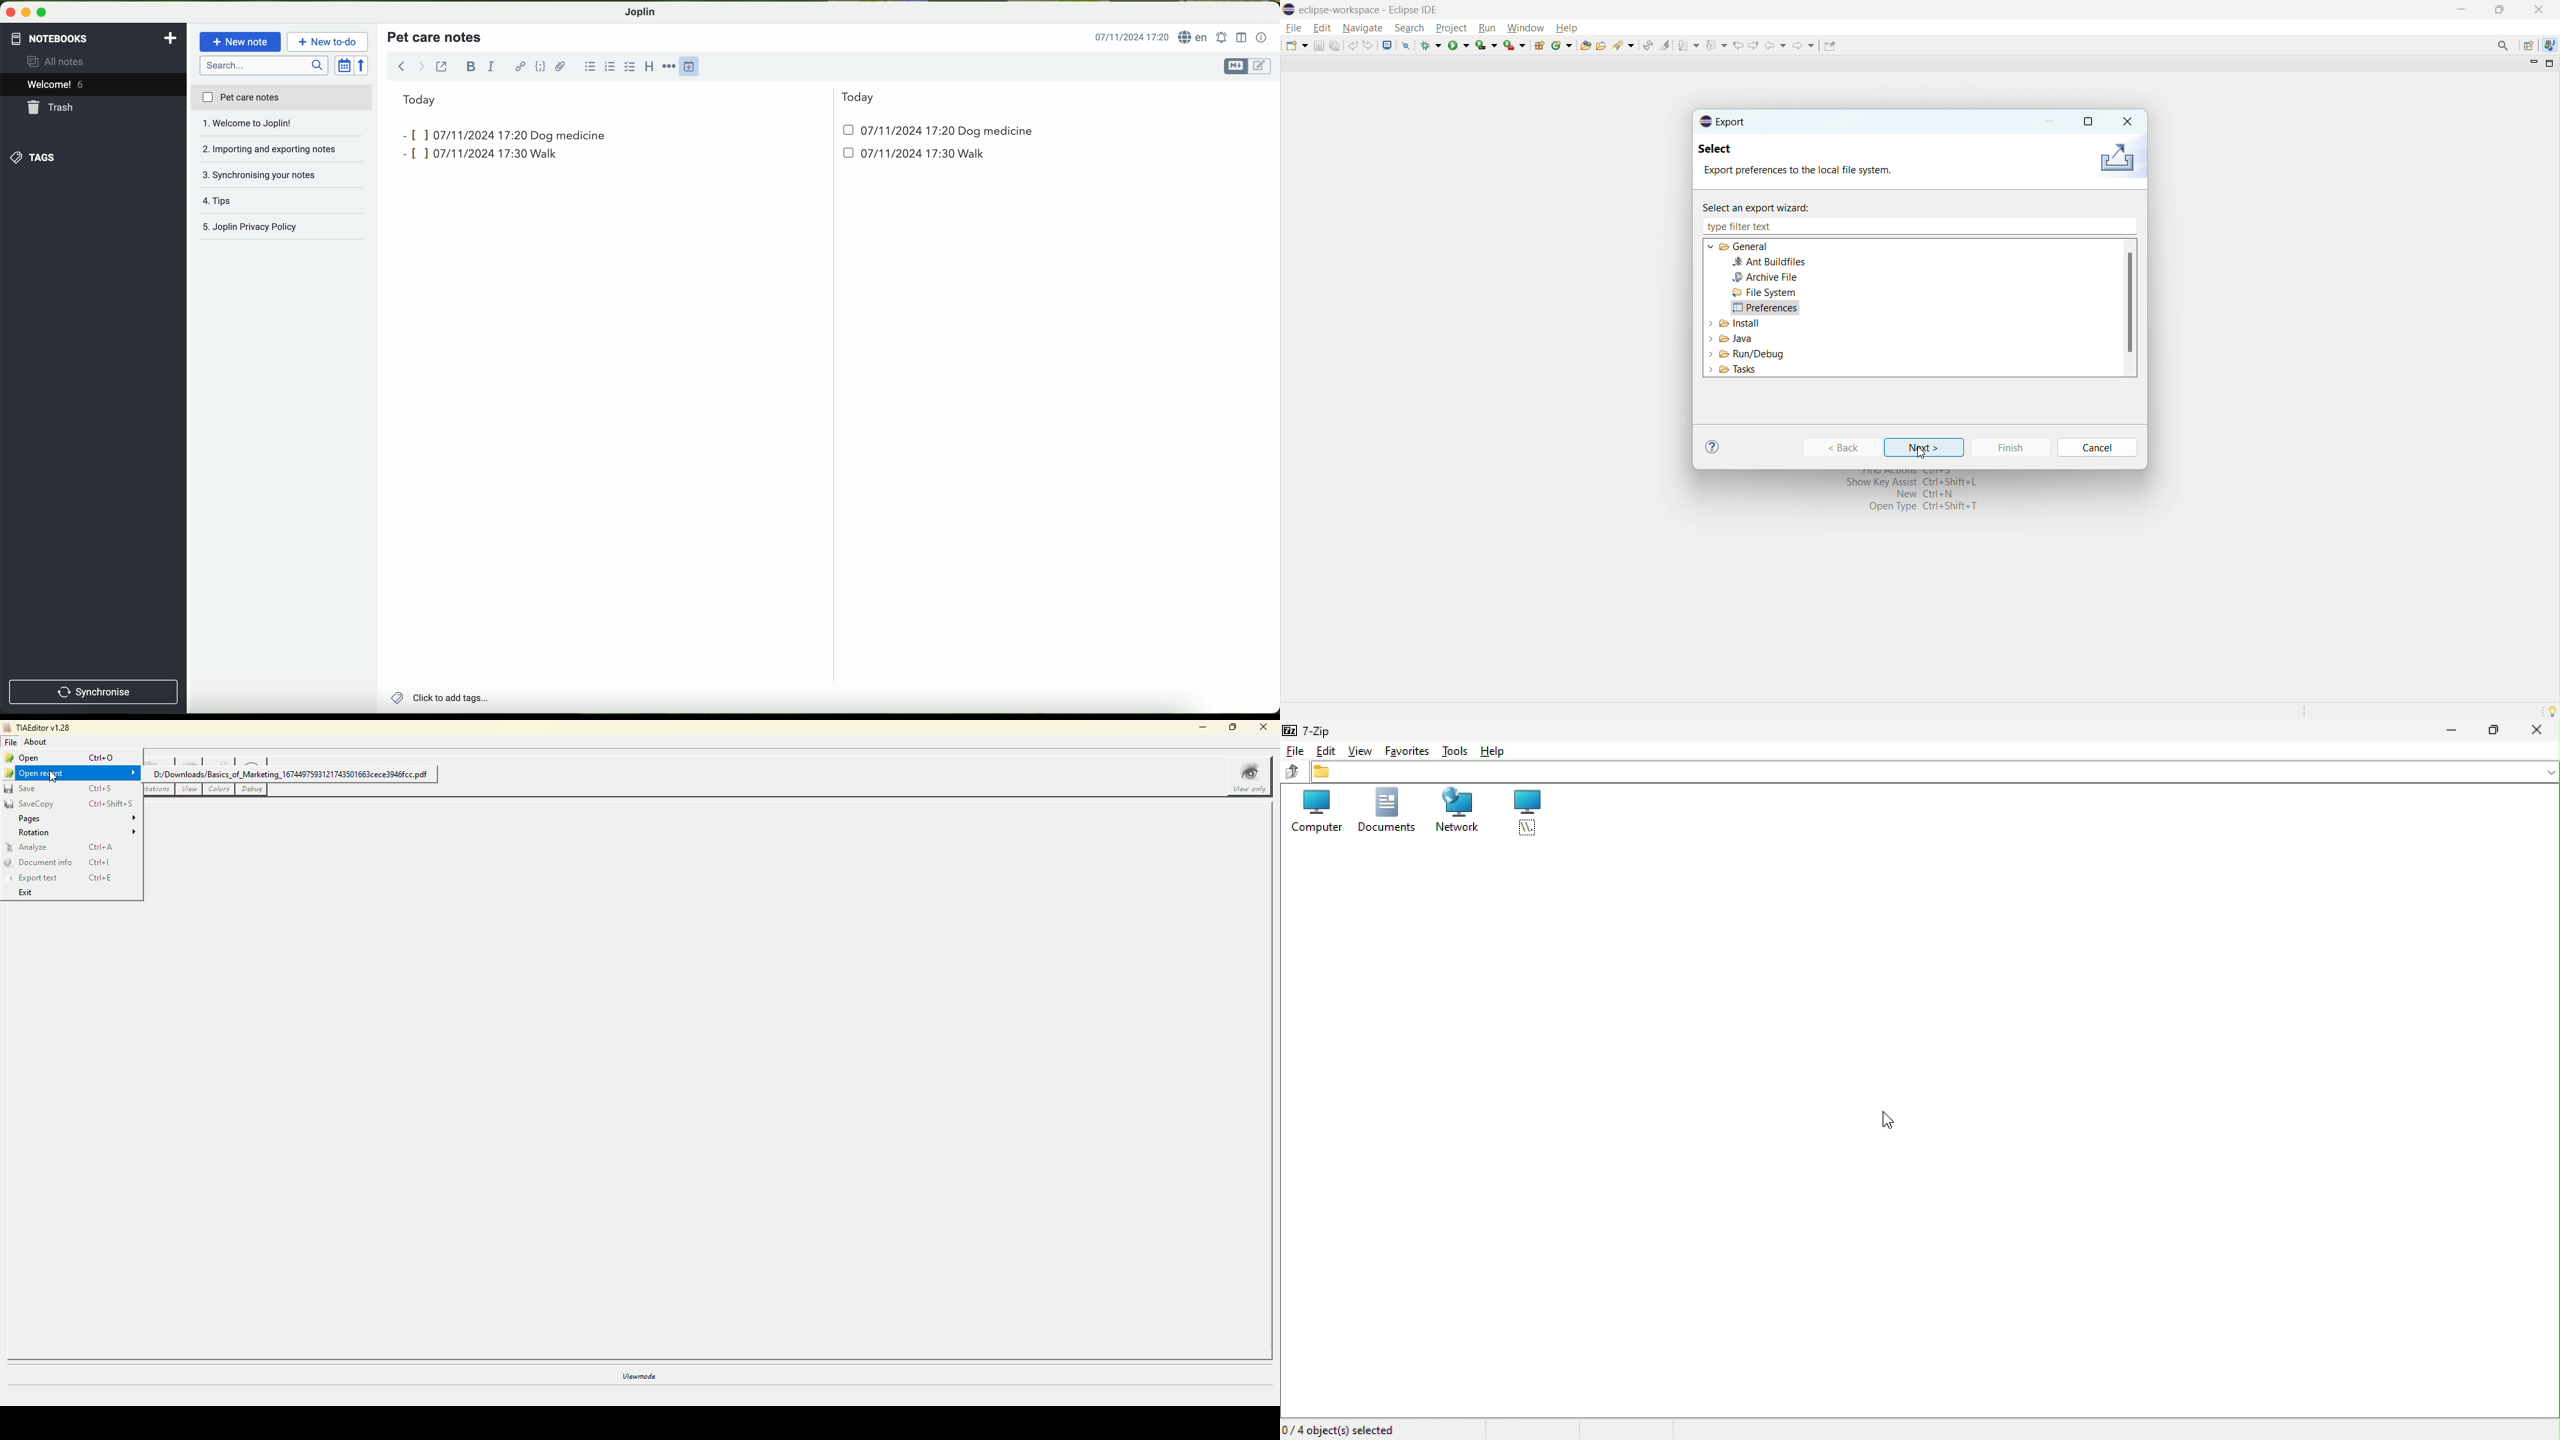 The width and height of the screenshot is (2576, 1456). Describe the element at coordinates (521, 67) in the screenshot. I see `hyperlink` at that location.